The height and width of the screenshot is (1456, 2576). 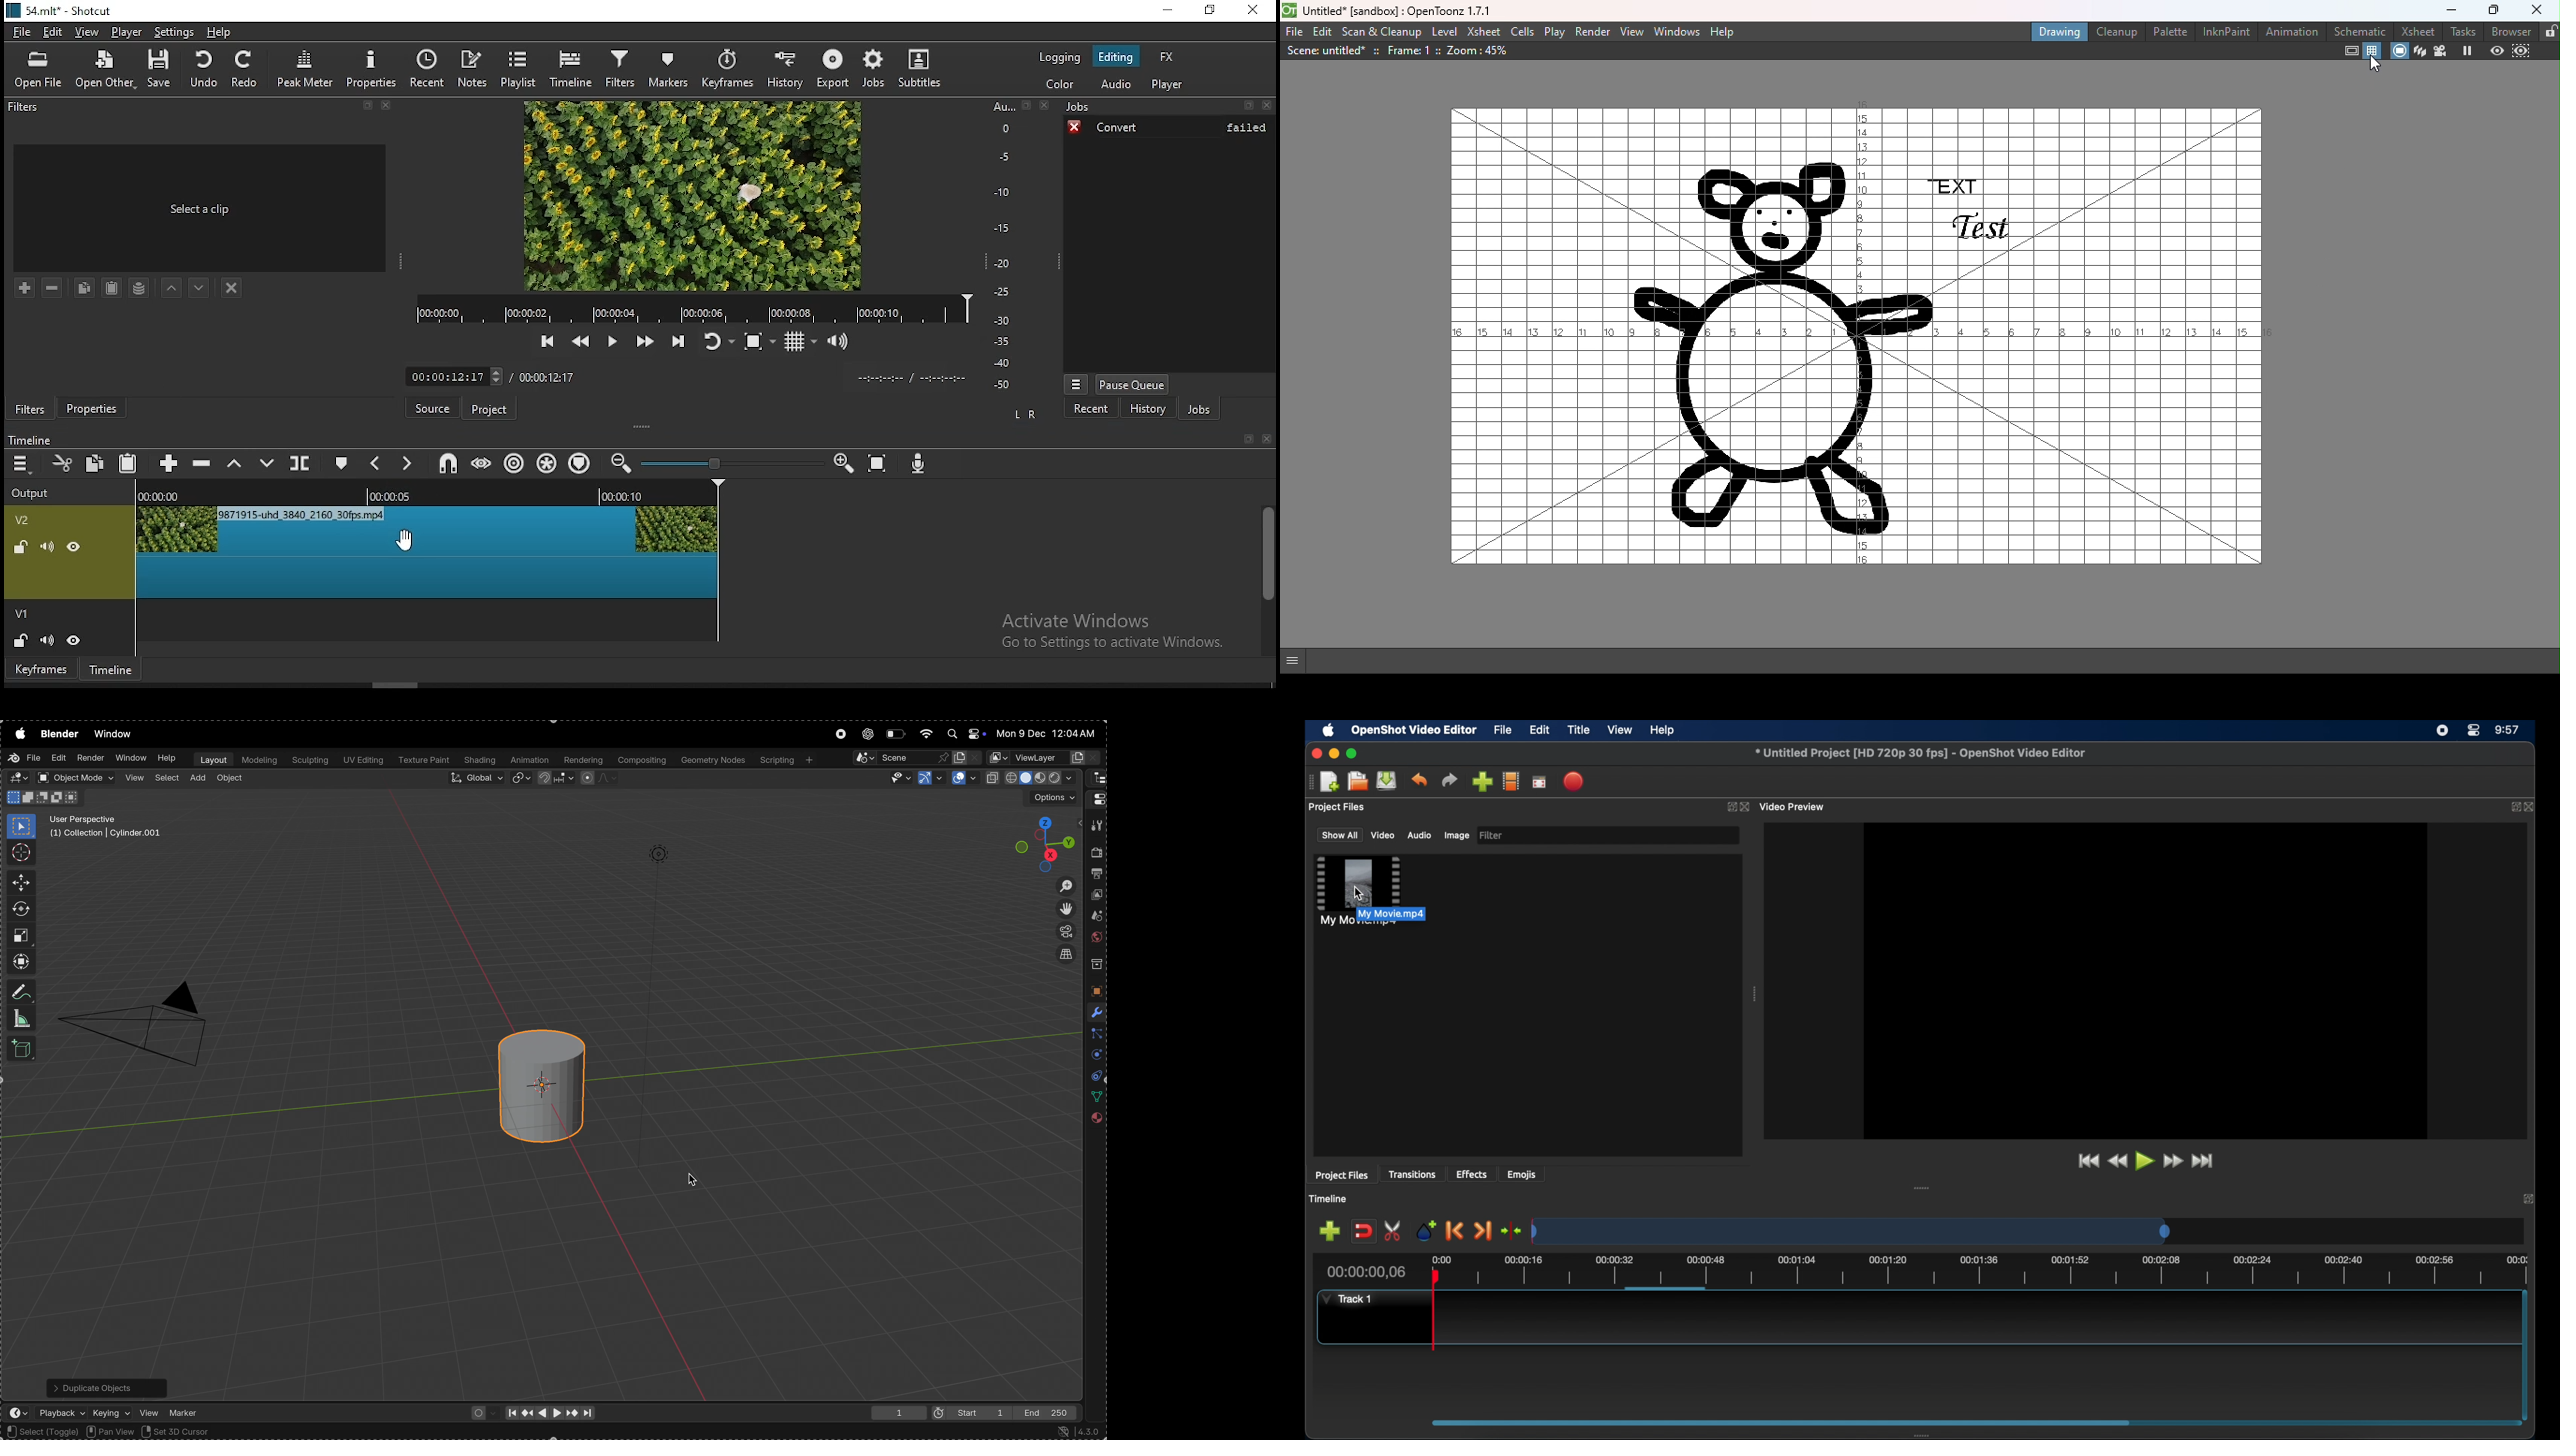 What do you see at coordinates (1384, 32) in the screenshot?
I see `Scan & Cleanup` at bounding box center [1384, 32].